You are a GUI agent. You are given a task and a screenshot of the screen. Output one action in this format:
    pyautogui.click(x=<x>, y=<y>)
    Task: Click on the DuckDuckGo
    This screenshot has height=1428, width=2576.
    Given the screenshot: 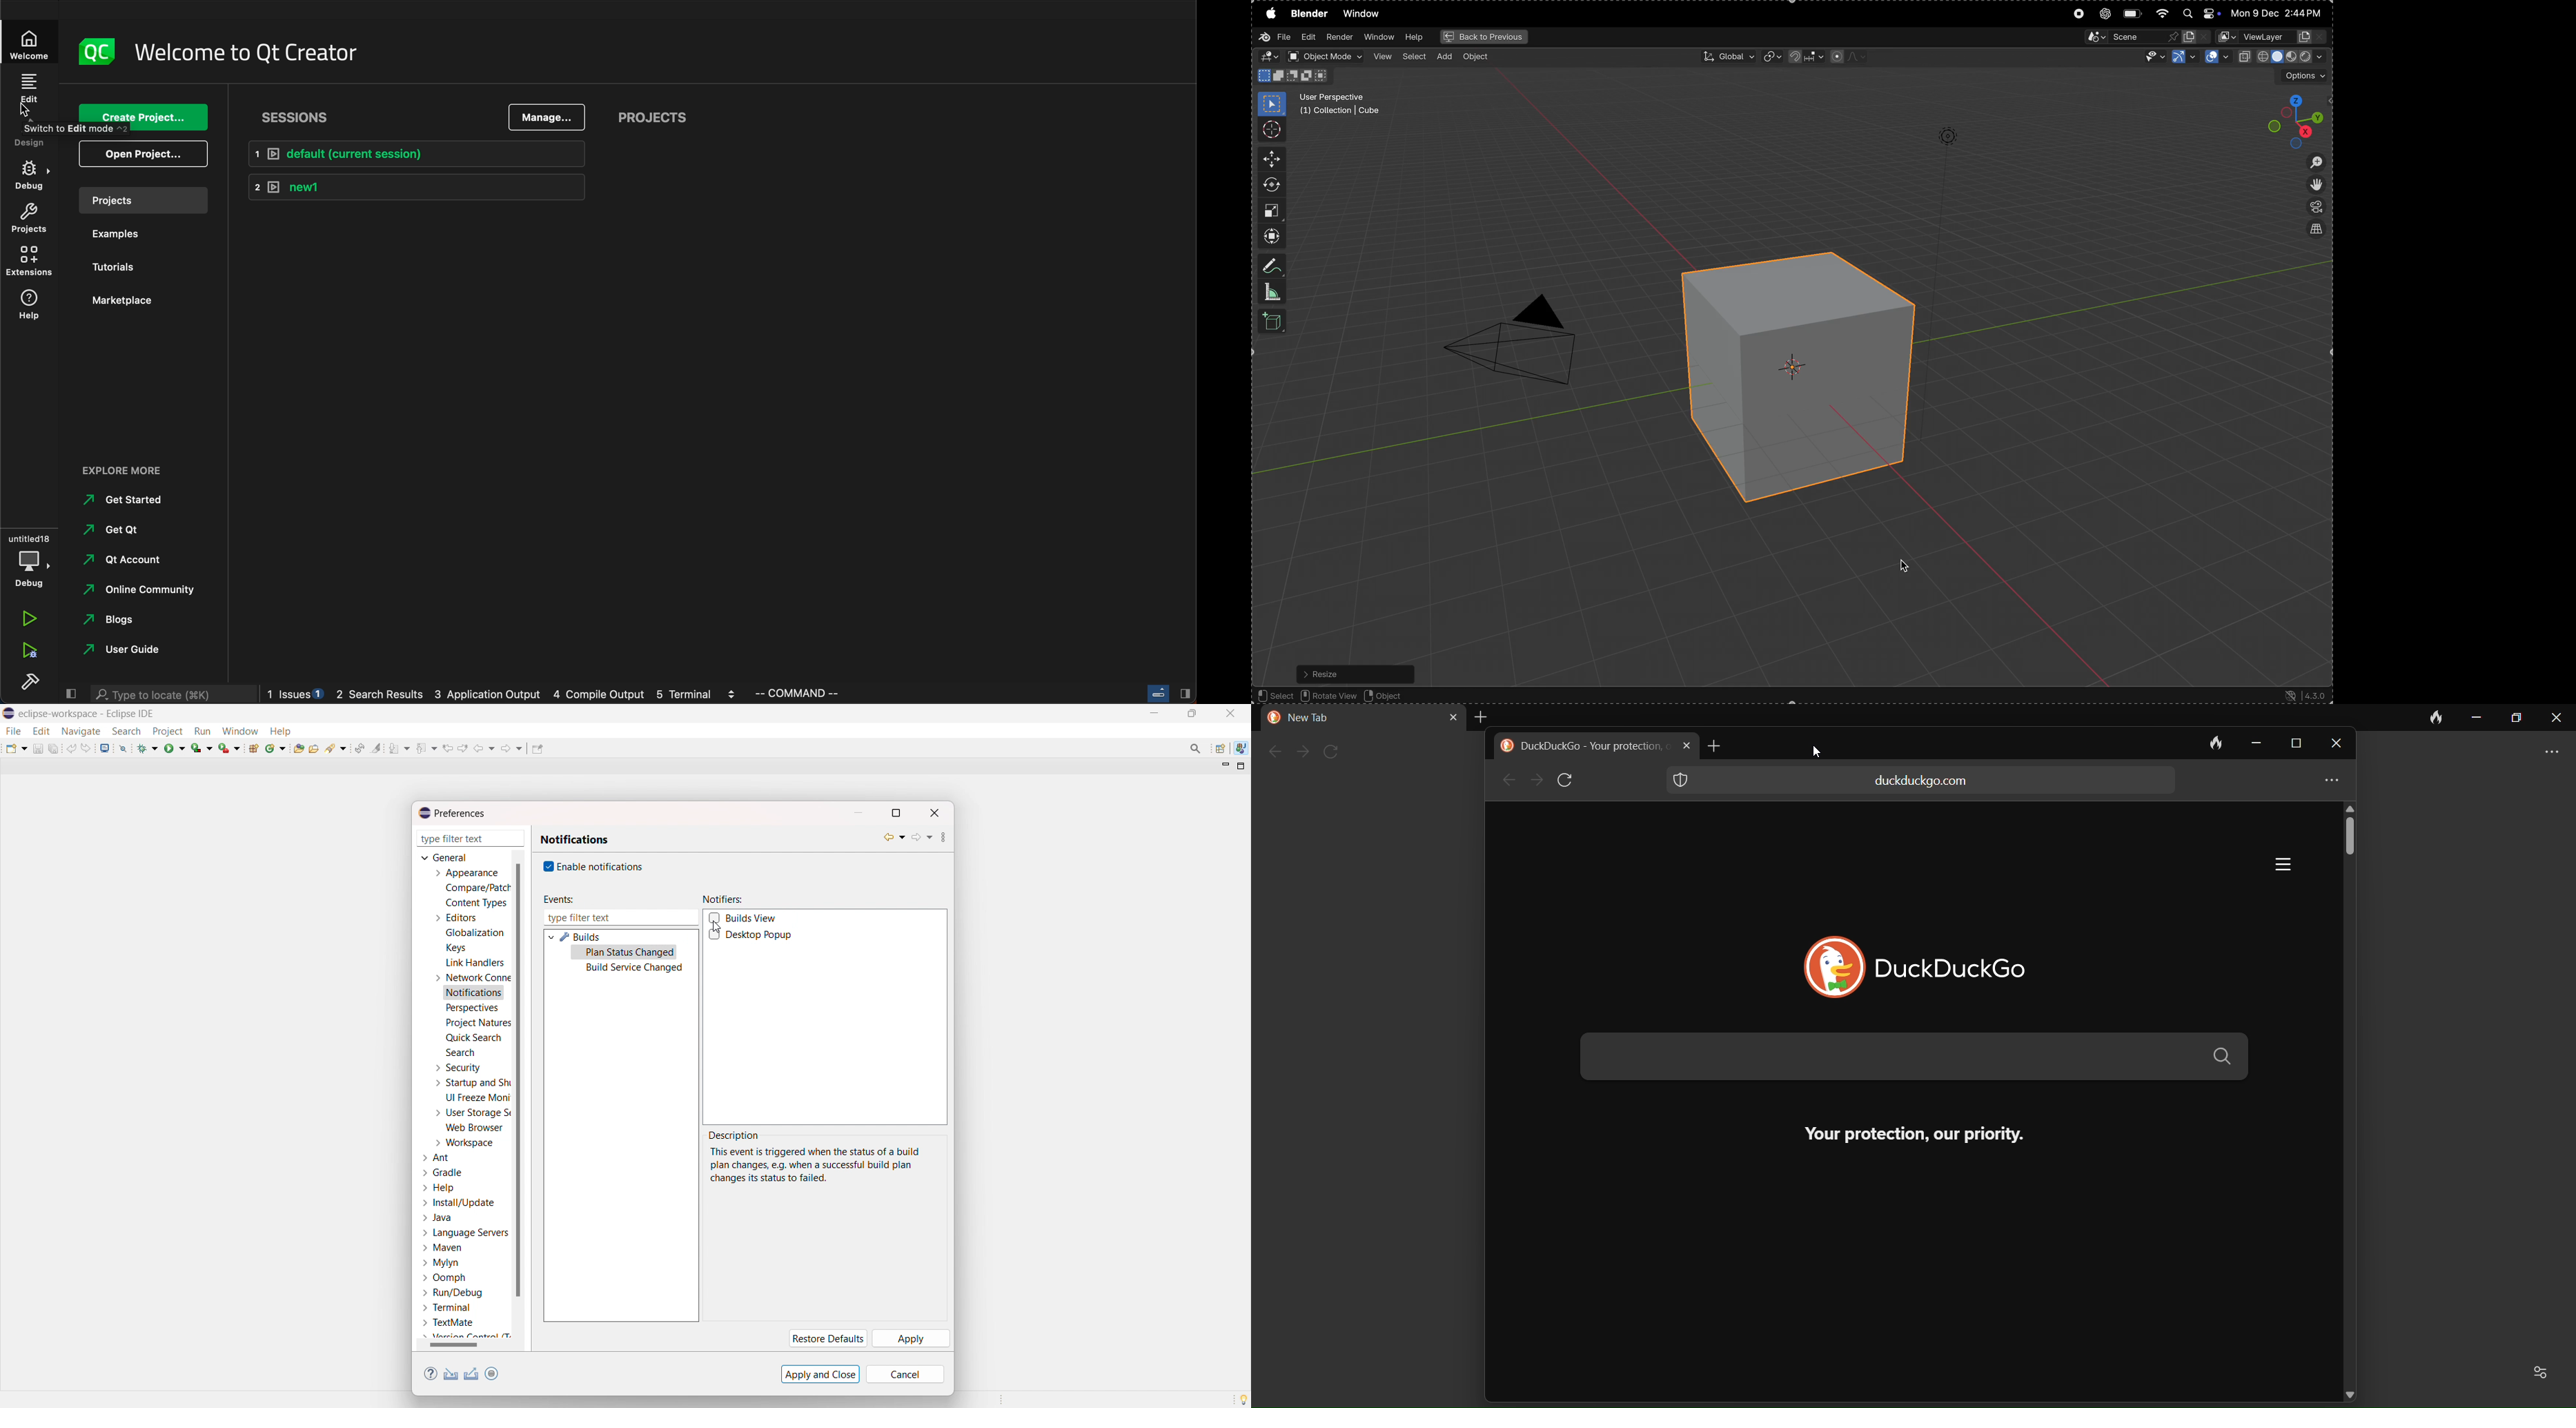 What is the action you would take?
    pyautogui.click(x=1978, y=967)
    